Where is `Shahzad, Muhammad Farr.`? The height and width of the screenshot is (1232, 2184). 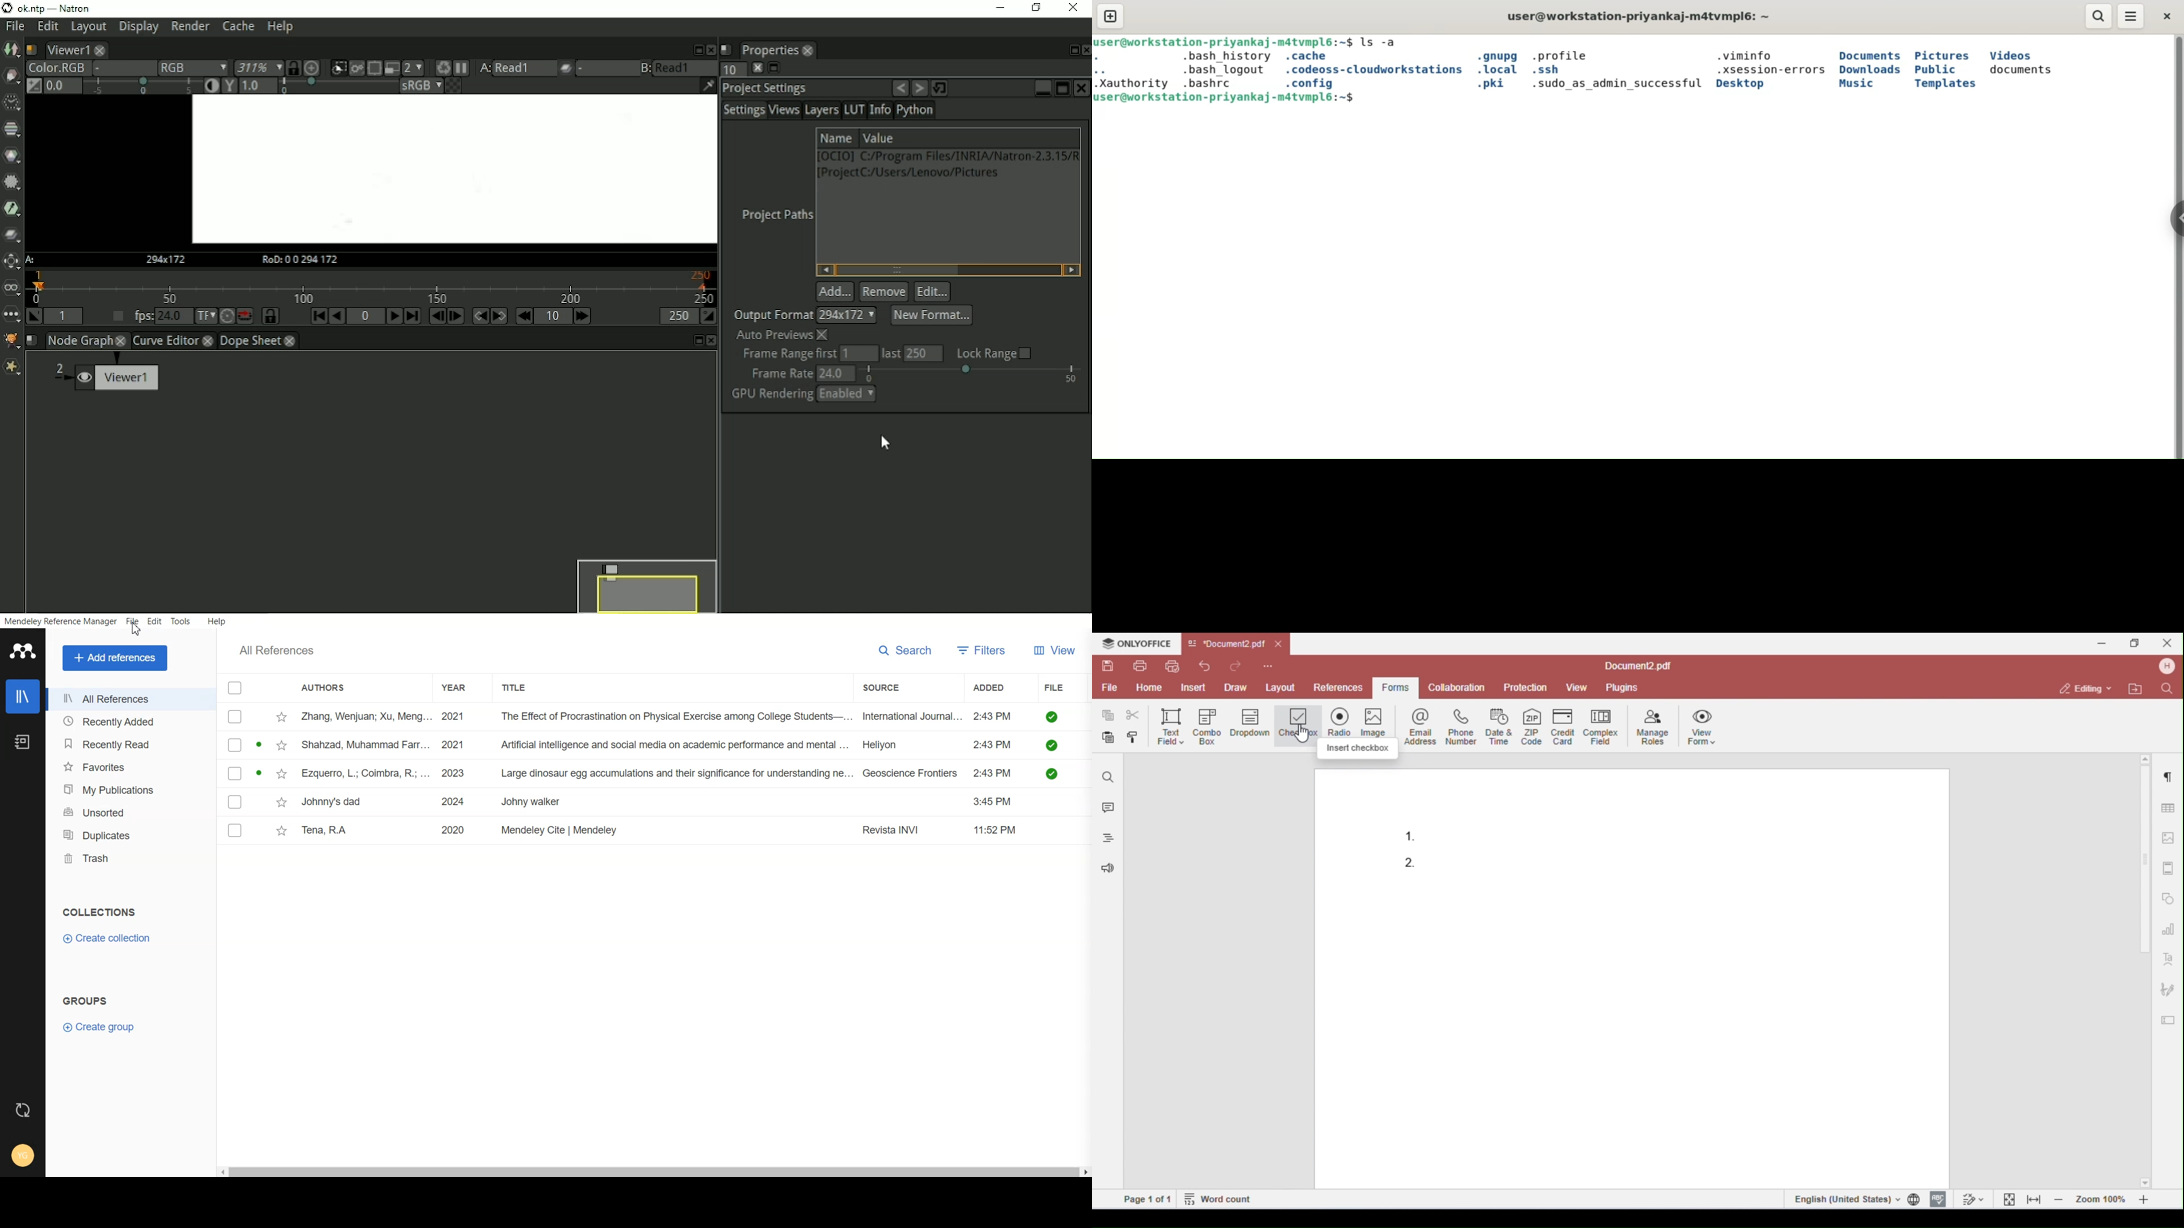
Shahzad, Muhammad Farr. is located at coordinates (368, 744).